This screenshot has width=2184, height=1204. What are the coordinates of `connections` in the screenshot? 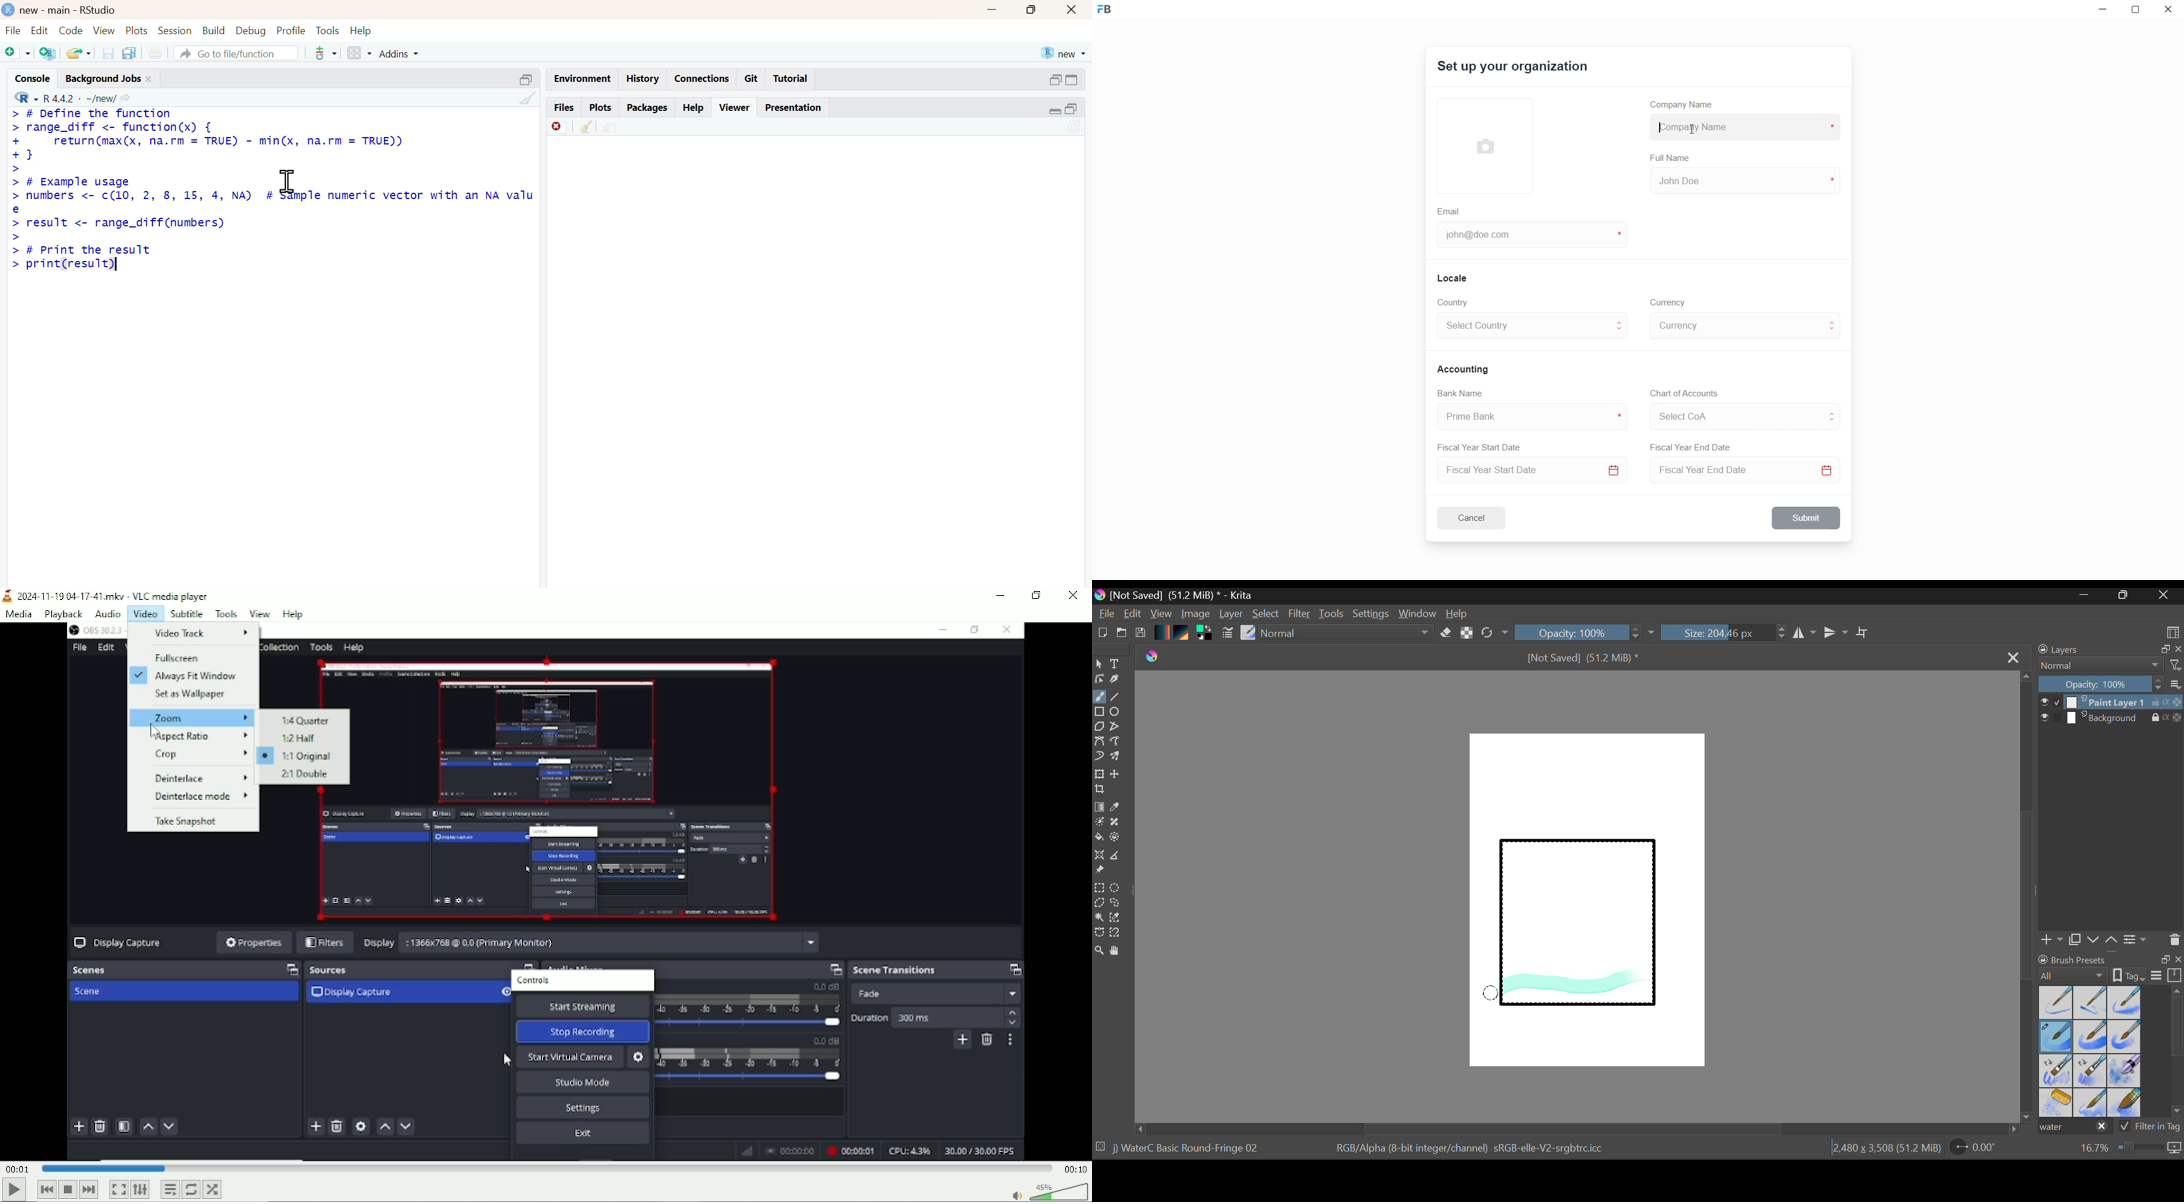 It's located at (702, 79).